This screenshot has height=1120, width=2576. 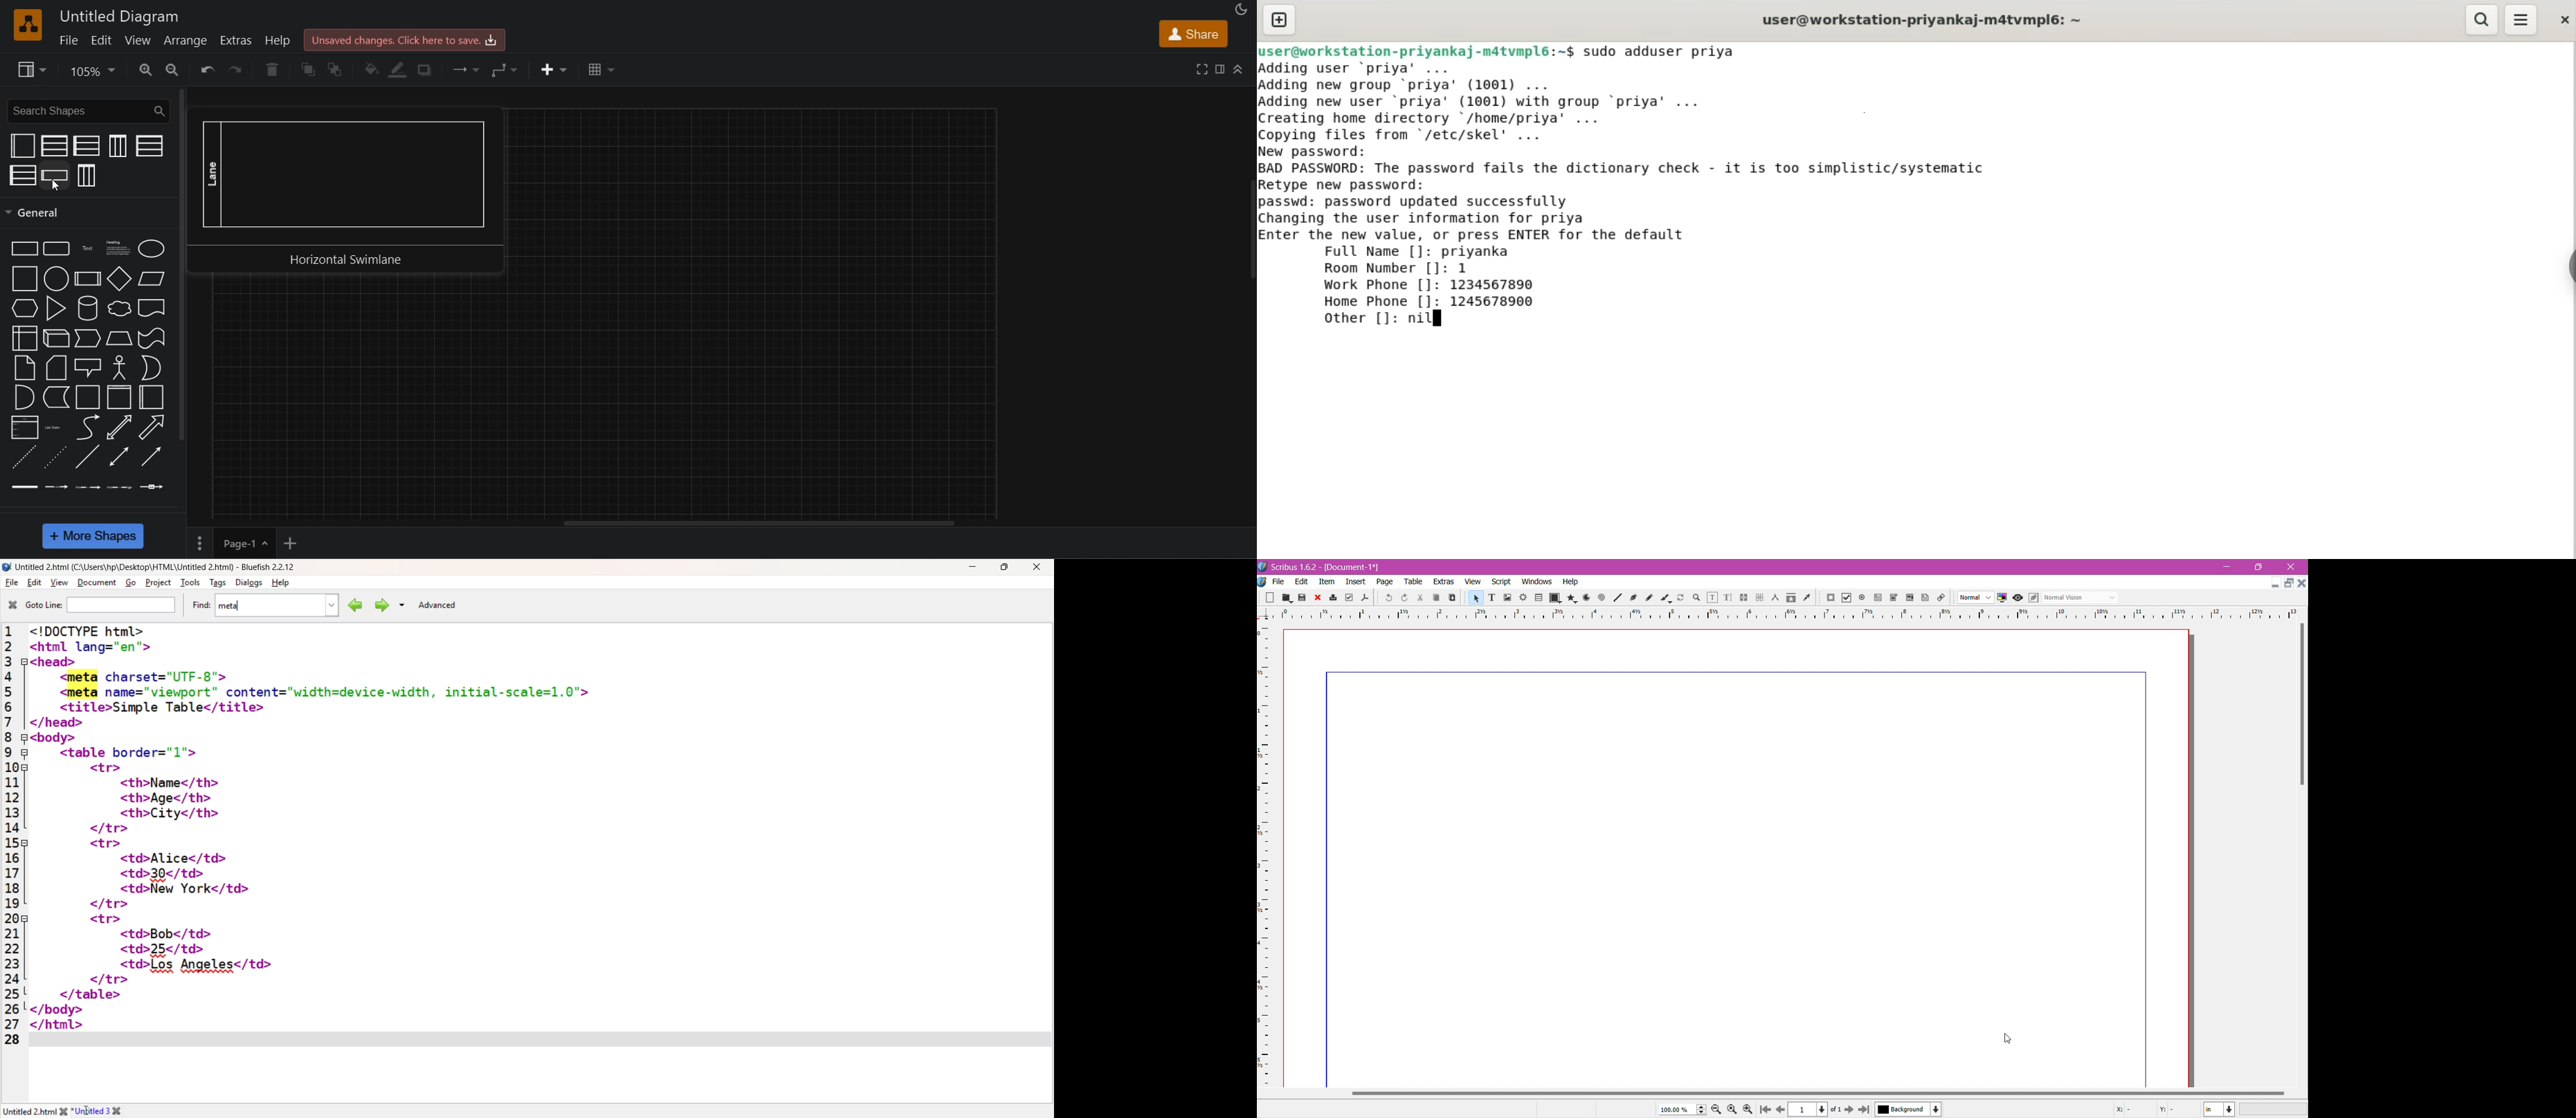 What do you see at coordinates (468, 69) in the screenshot?
I see `connection` at bounding box center [468, 69].